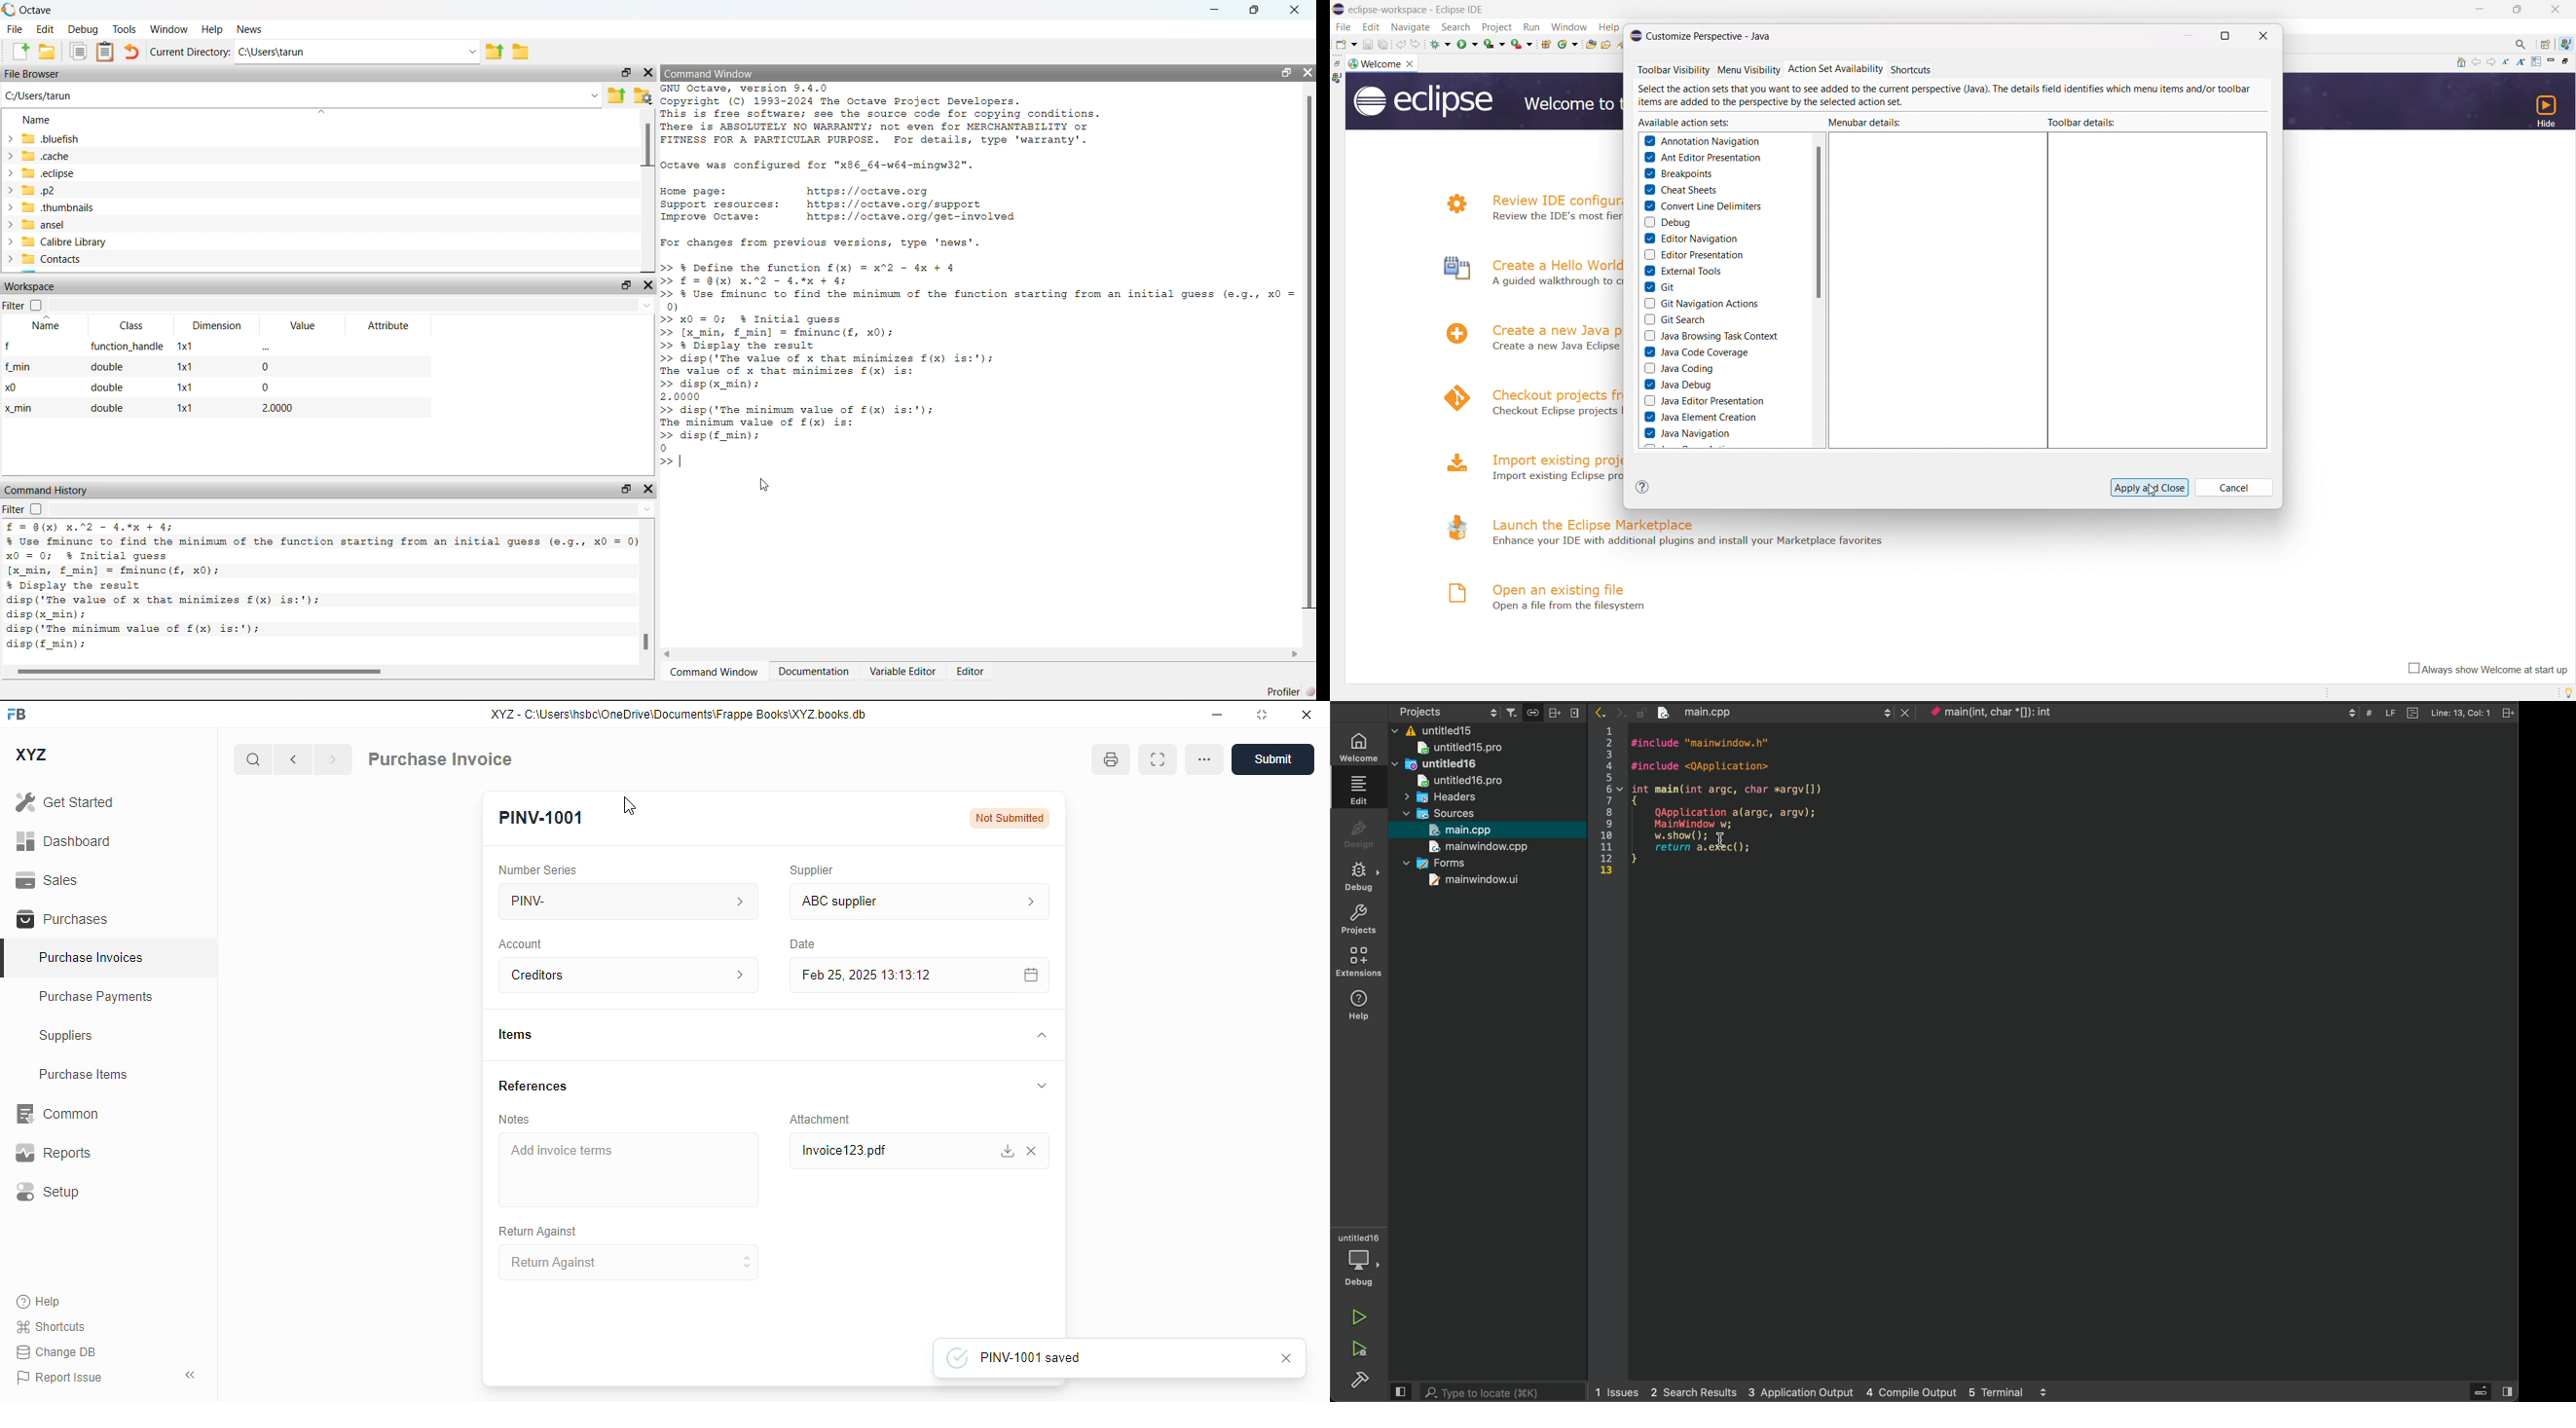 This screenshot has width=2576, height=1428. What do you see at coordinates (1497, 27) in the screenshot?
I see `project` at bounding box center [1497, 27].